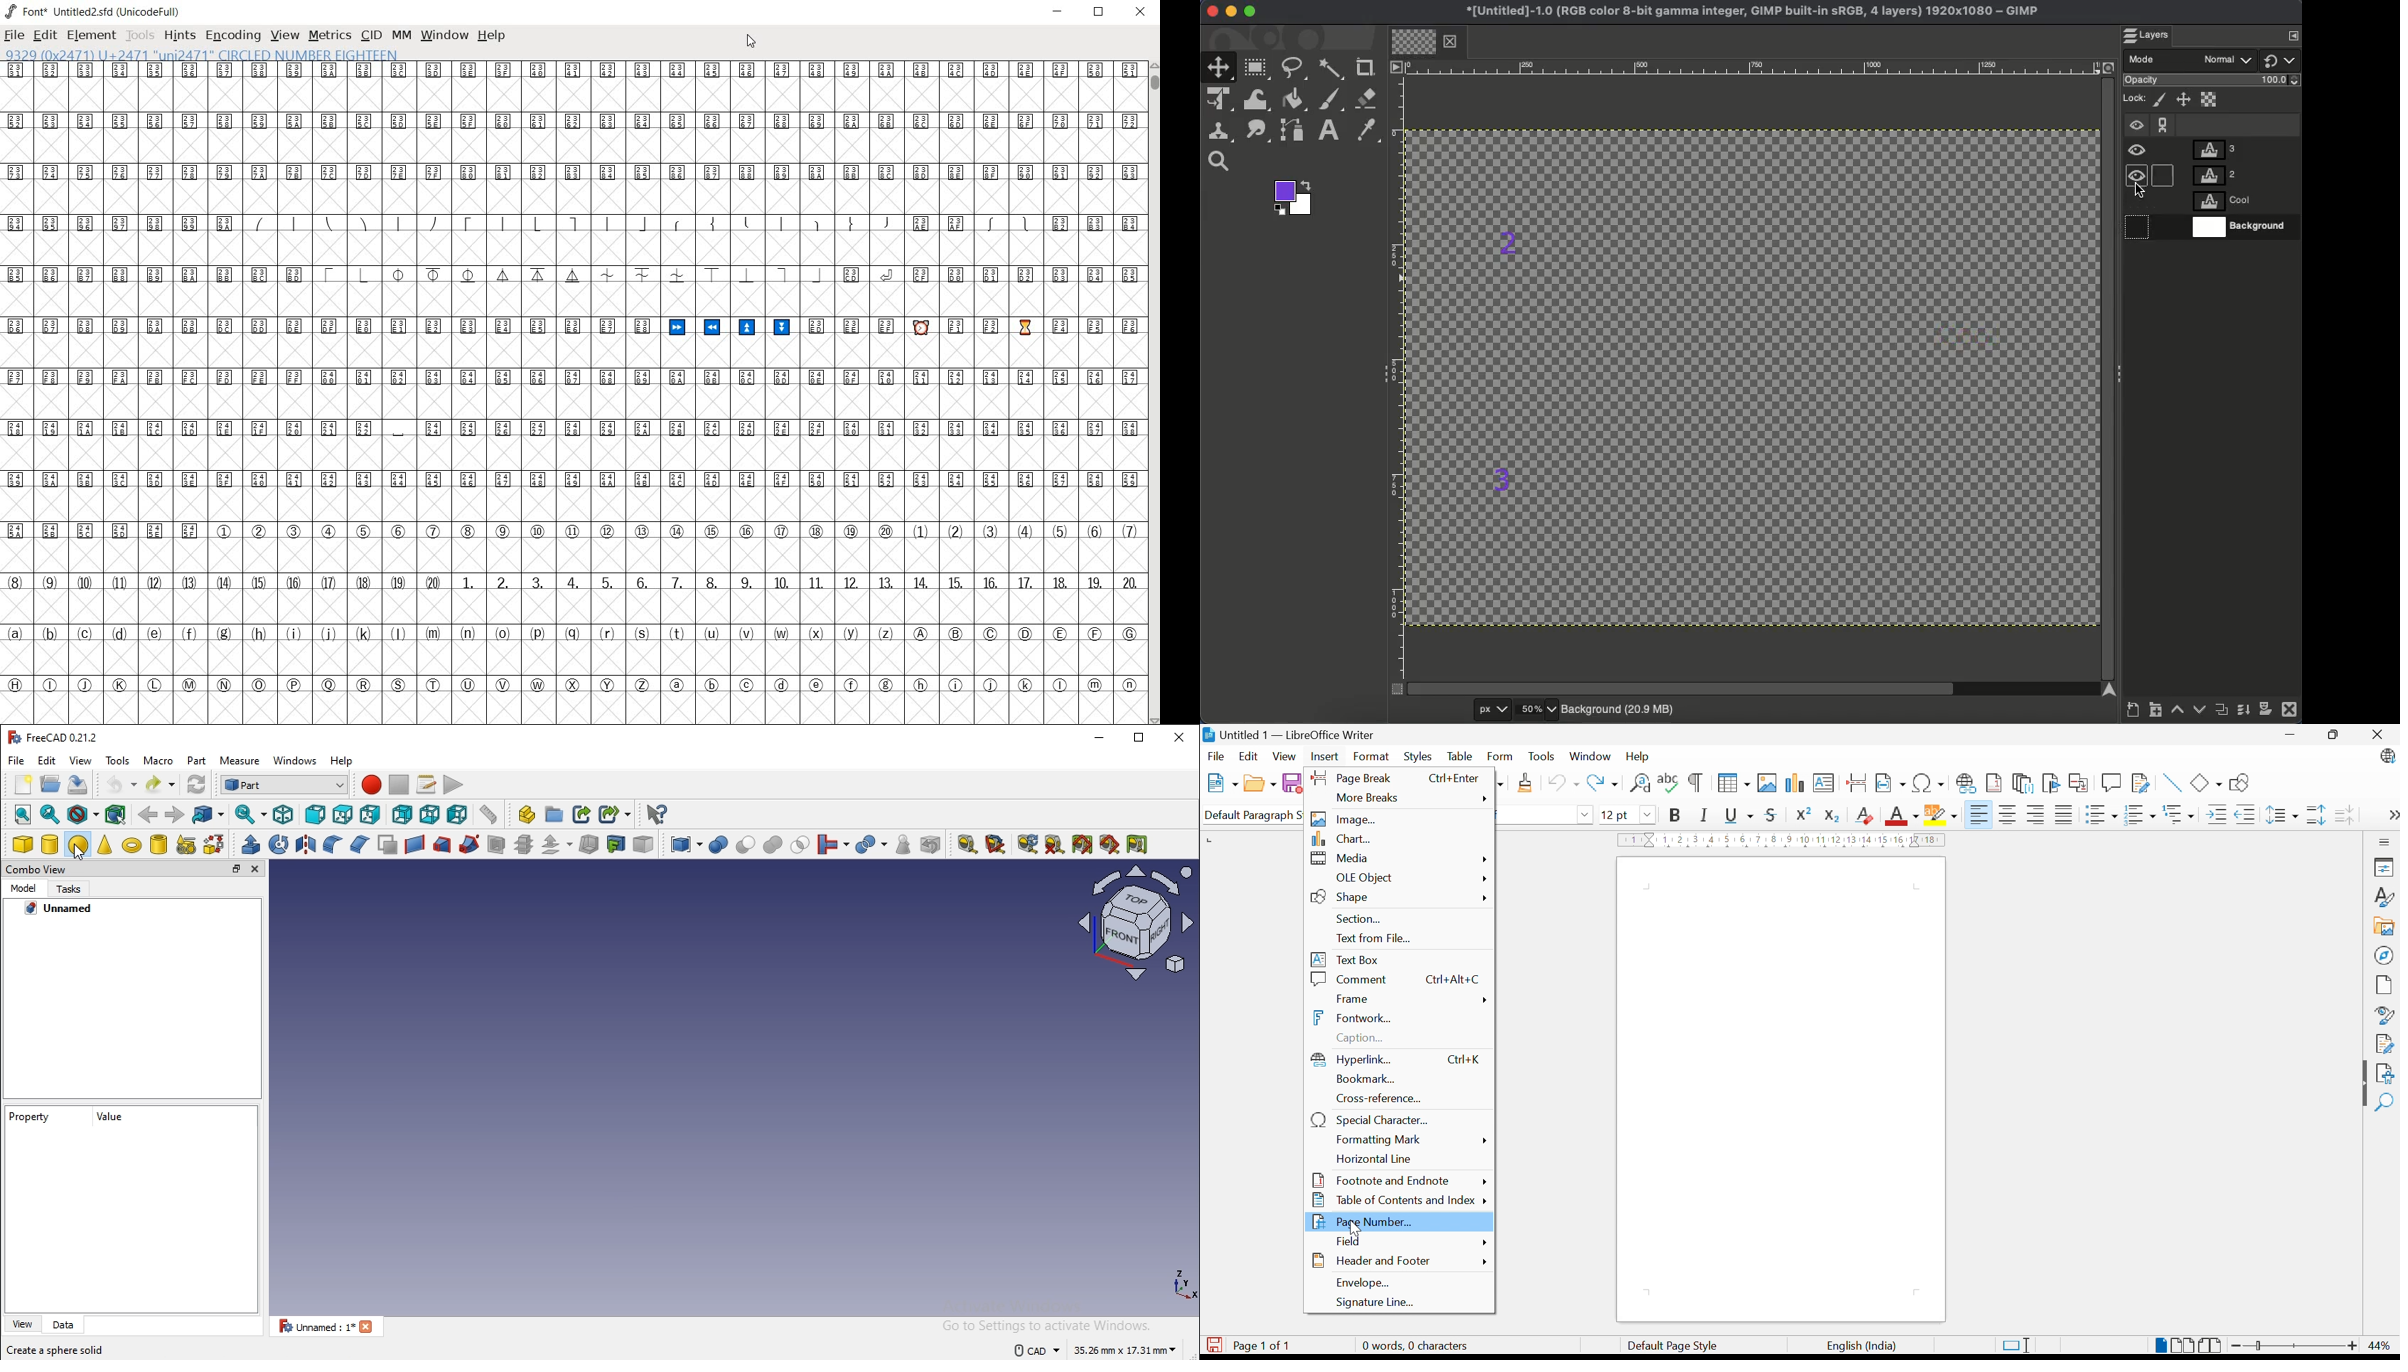 This screenshot has height=1372, width=2408. What do you see at coordinates (294, 760) in the screenshot?
I see `windows` at bounding box center [294, 760].